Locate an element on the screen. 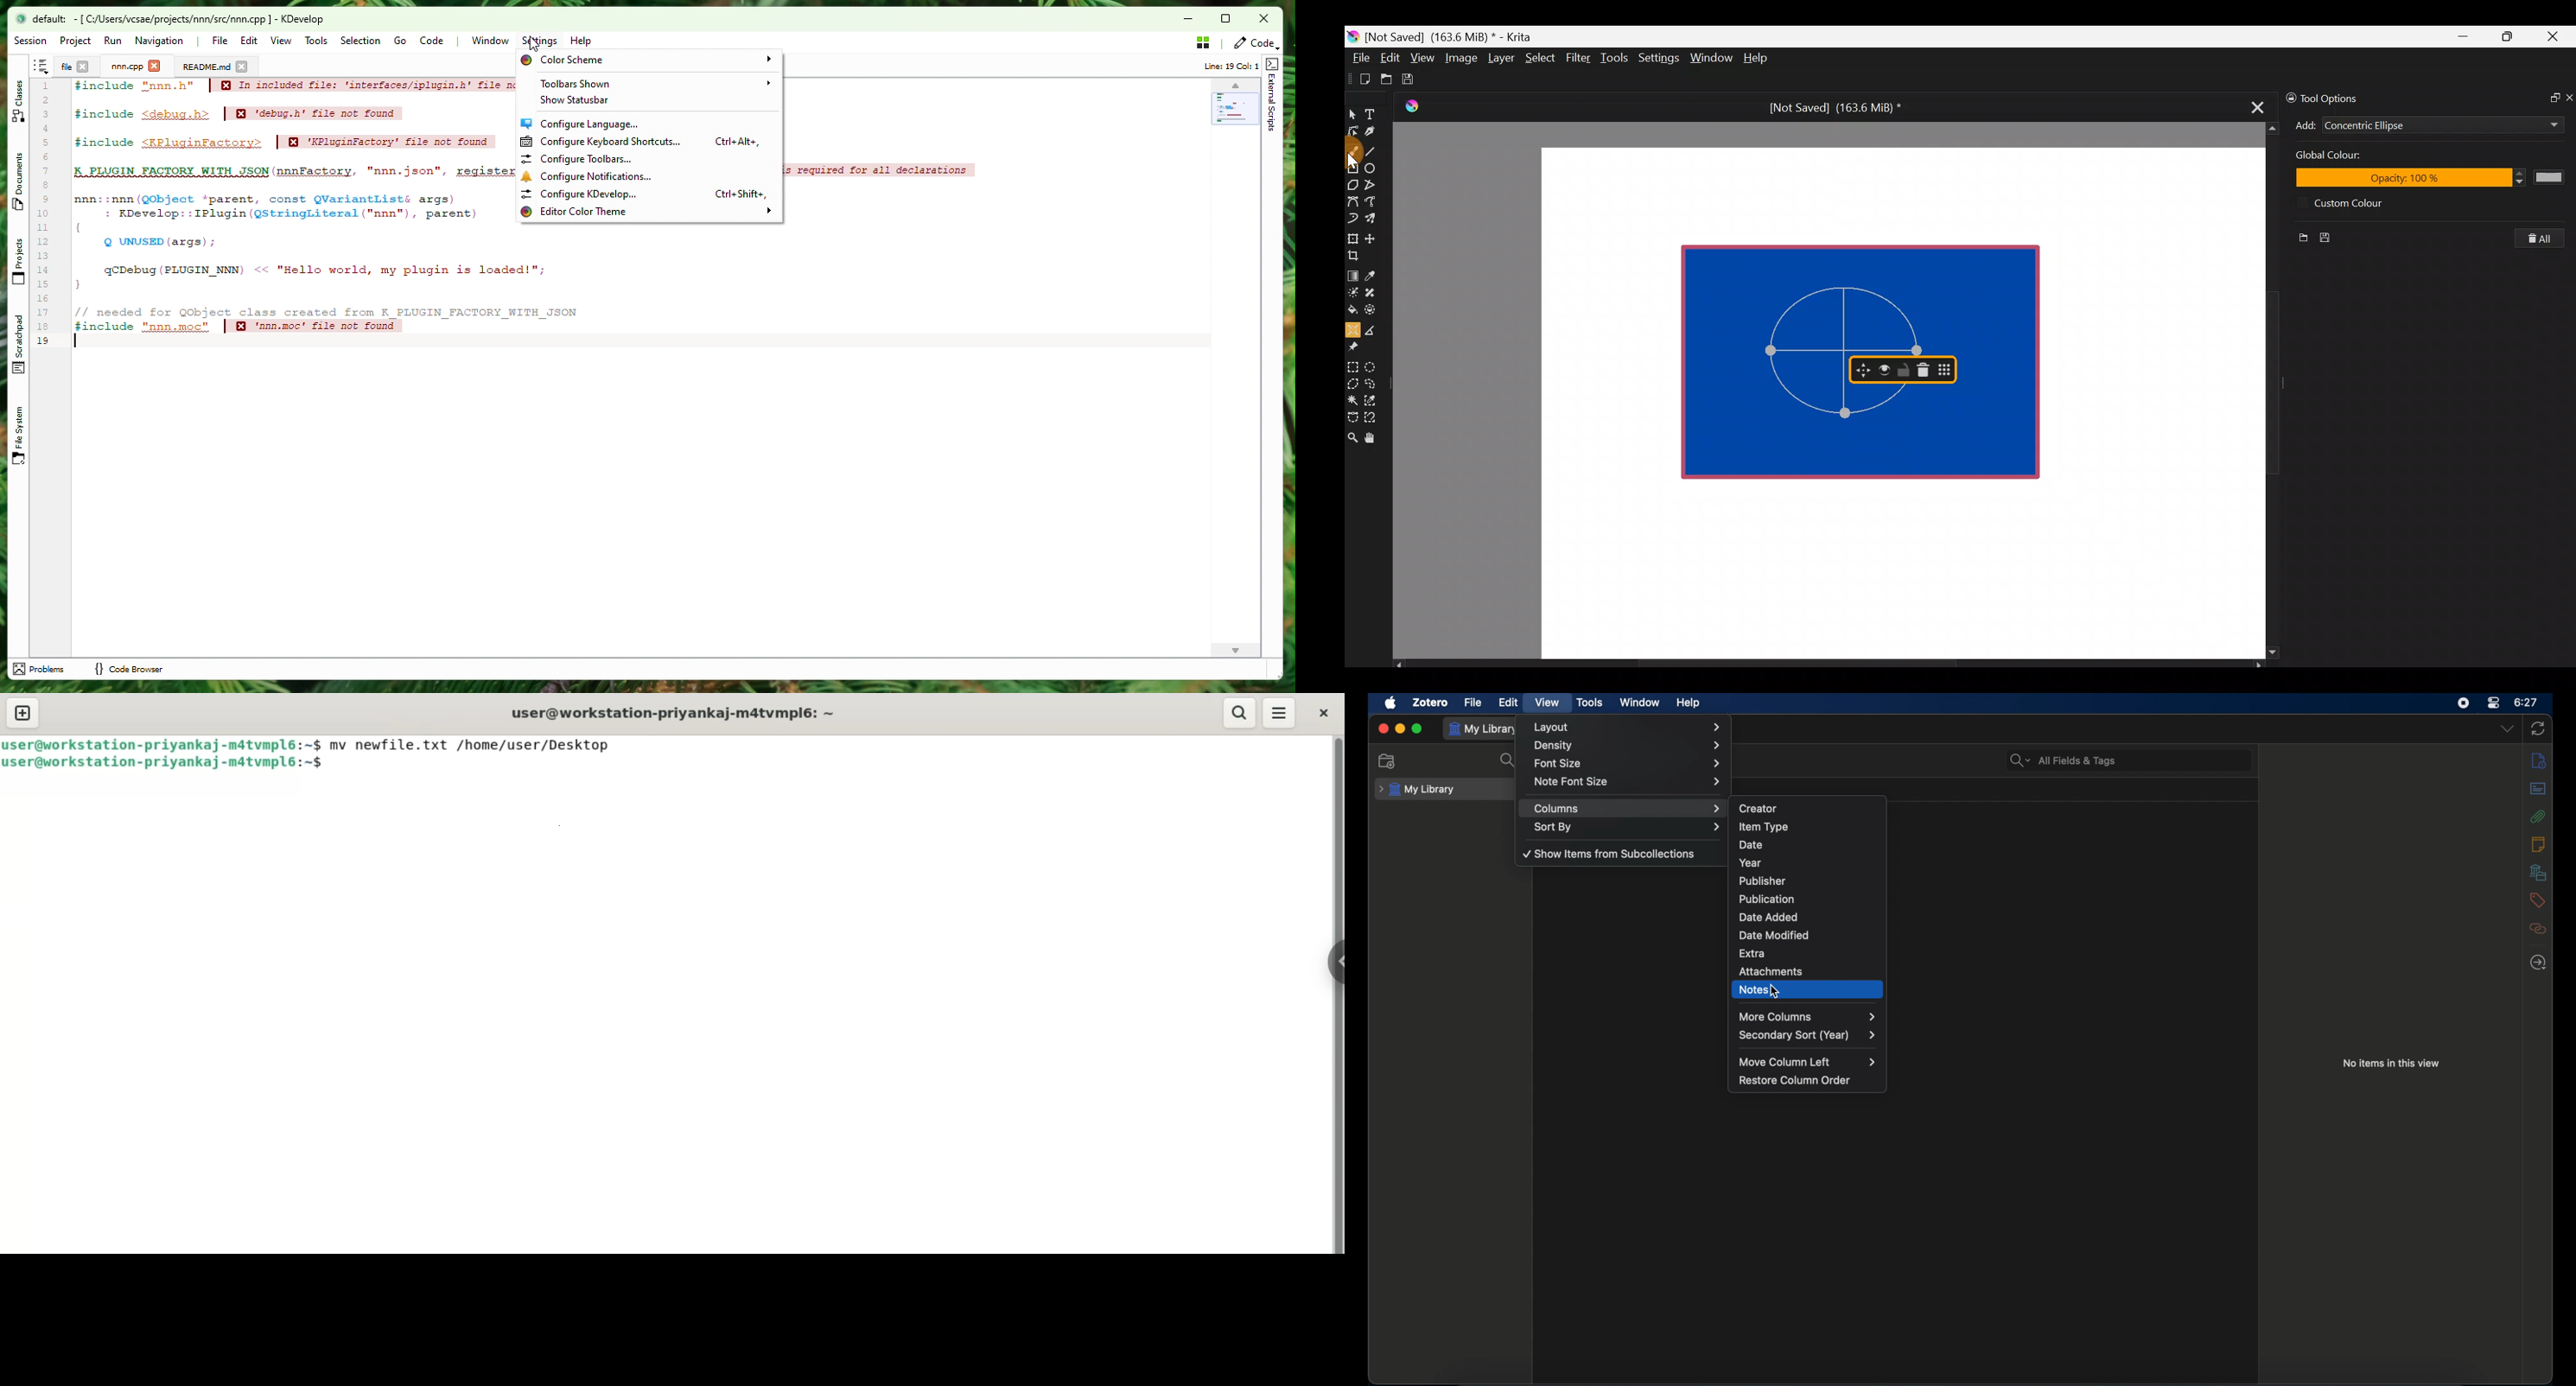  Edit is located at coordinates (1390, 60).